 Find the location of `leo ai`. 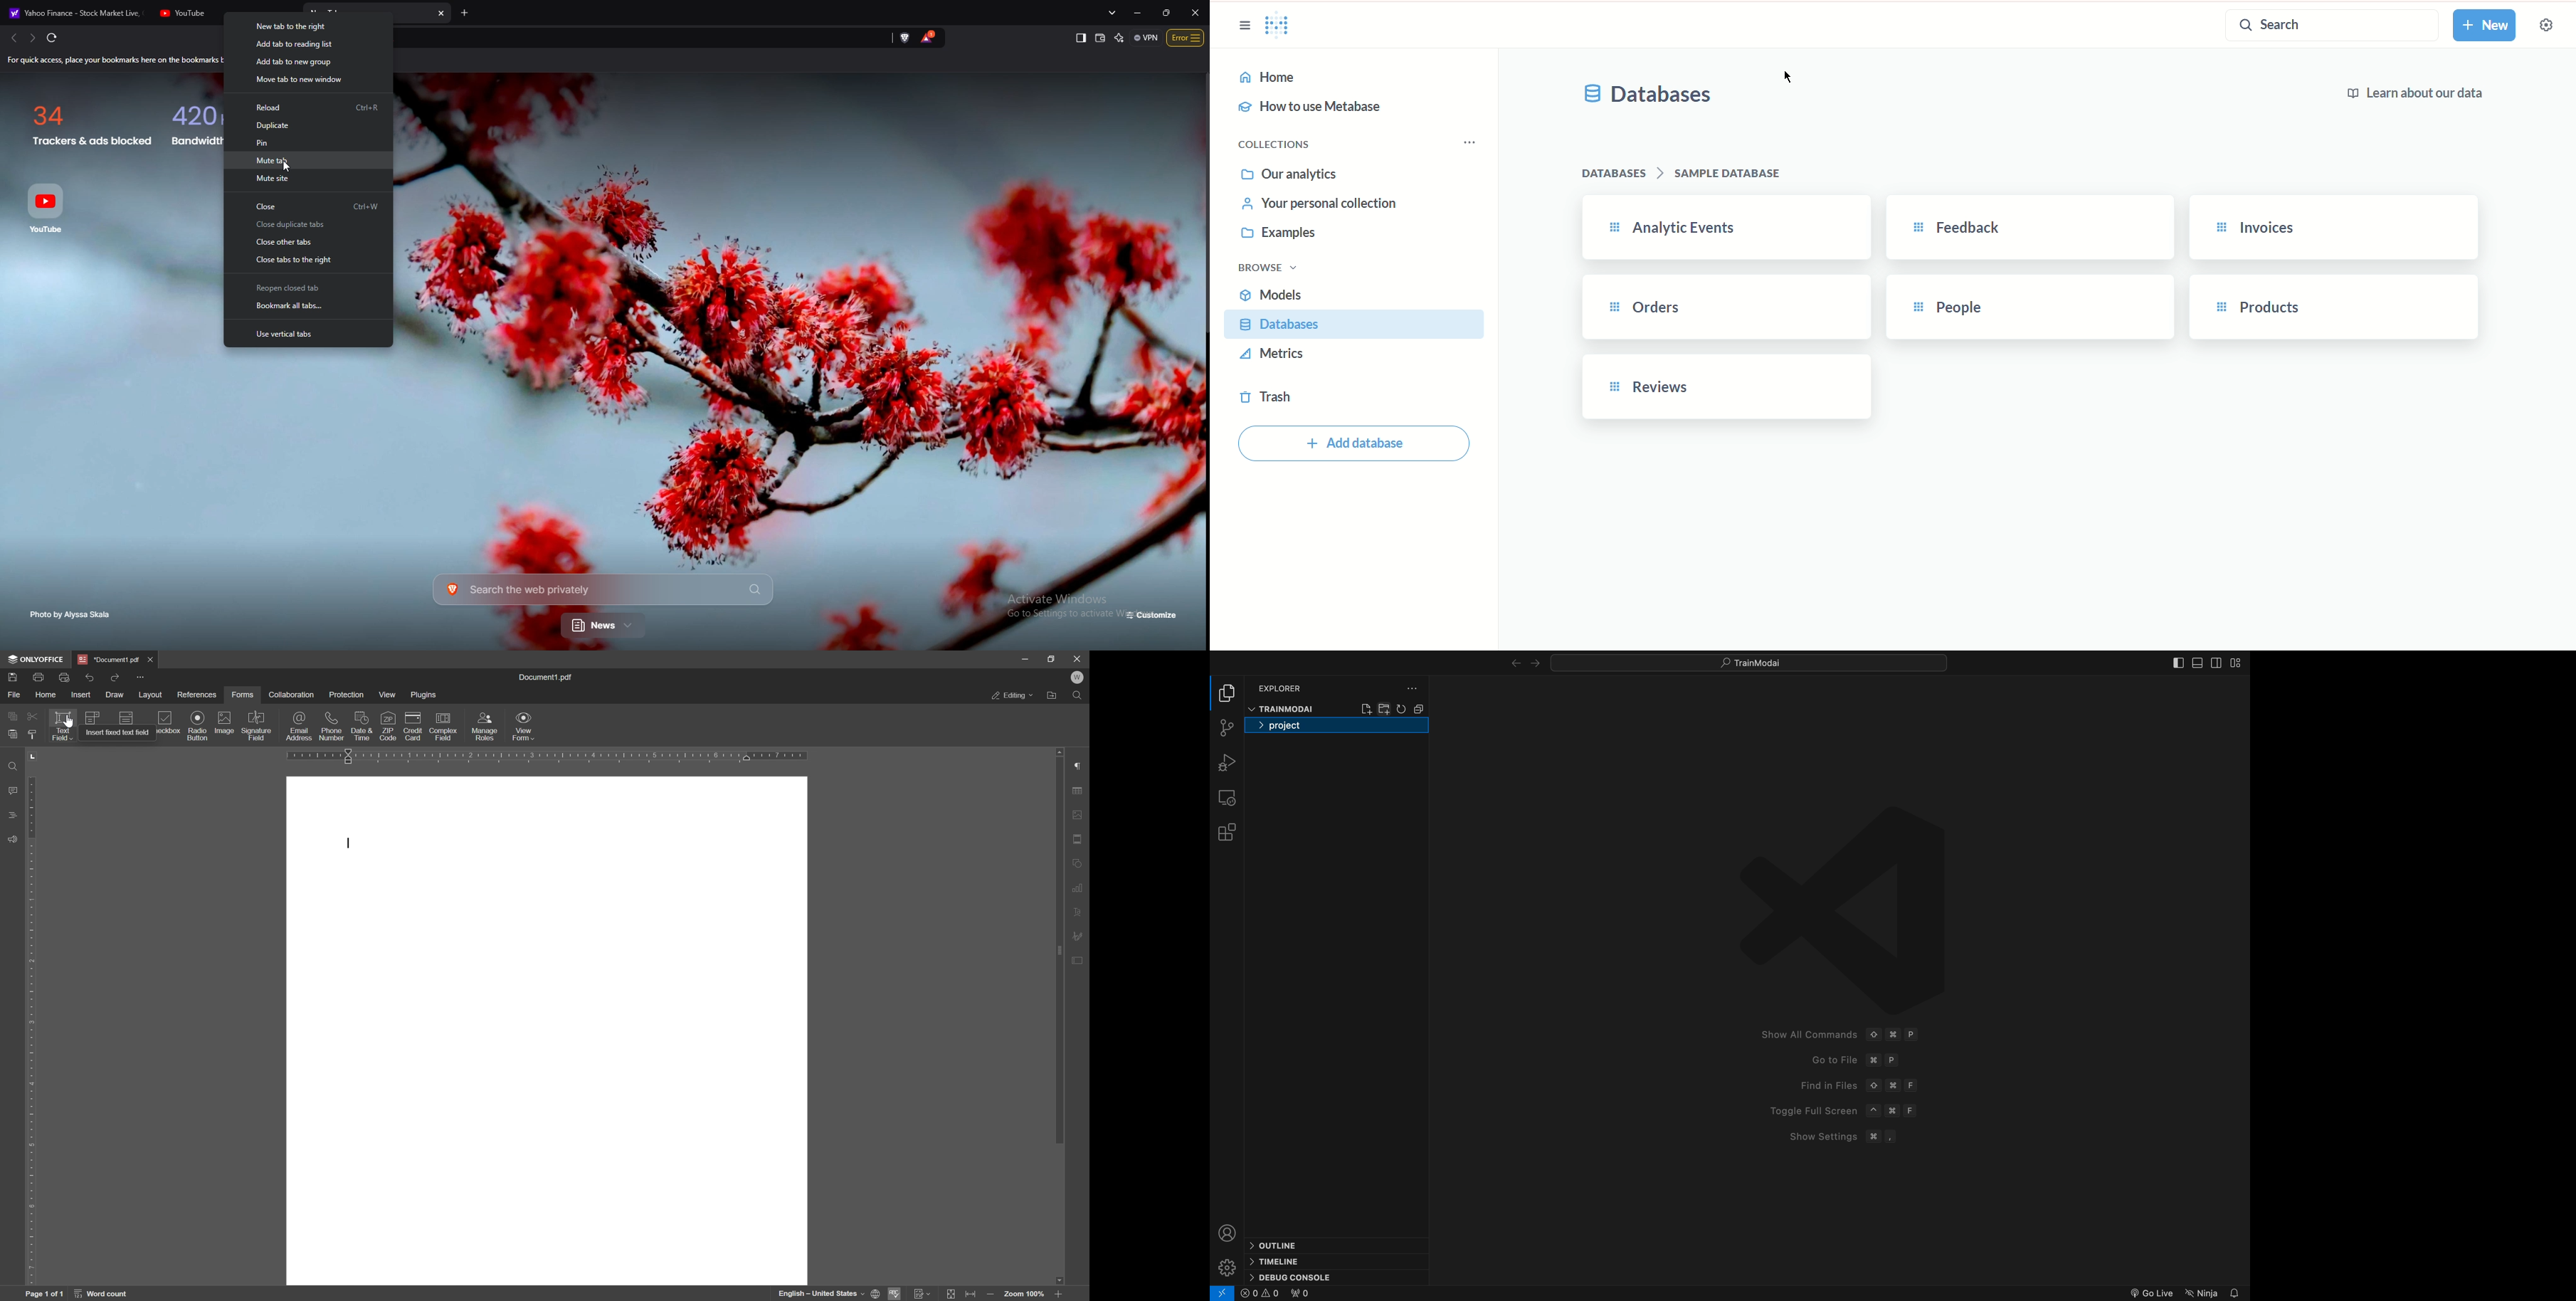

leo ai is located at coordinates (1120, 38).